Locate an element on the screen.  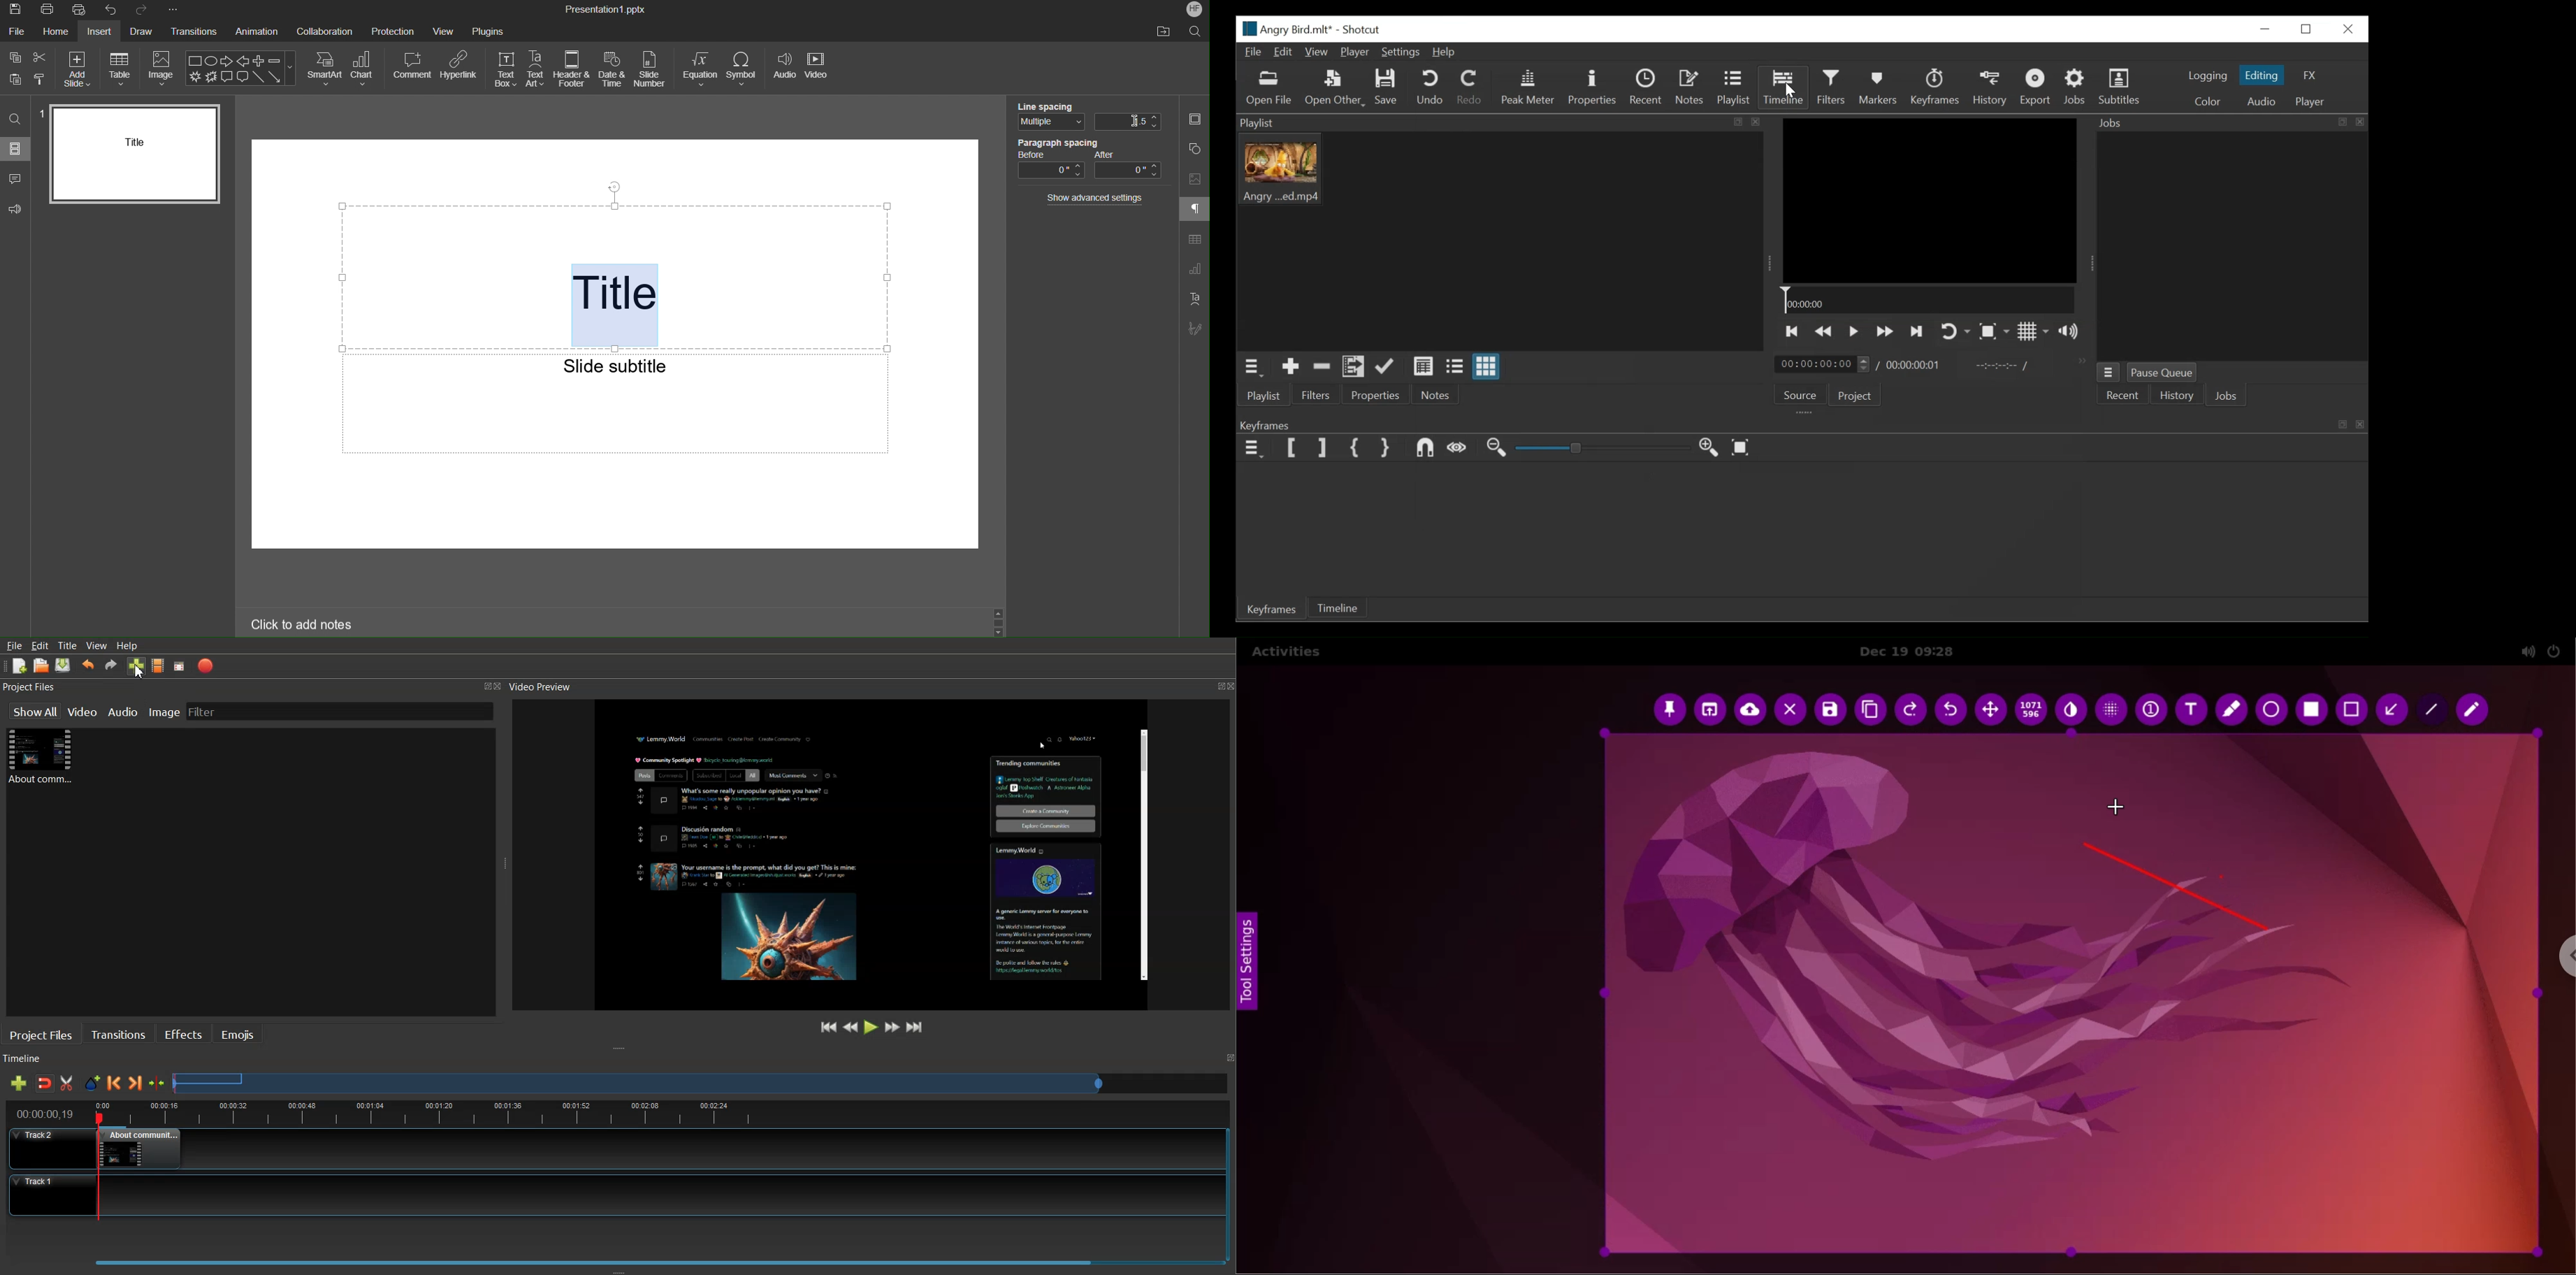
Color is located at coordinates (2207, 103).